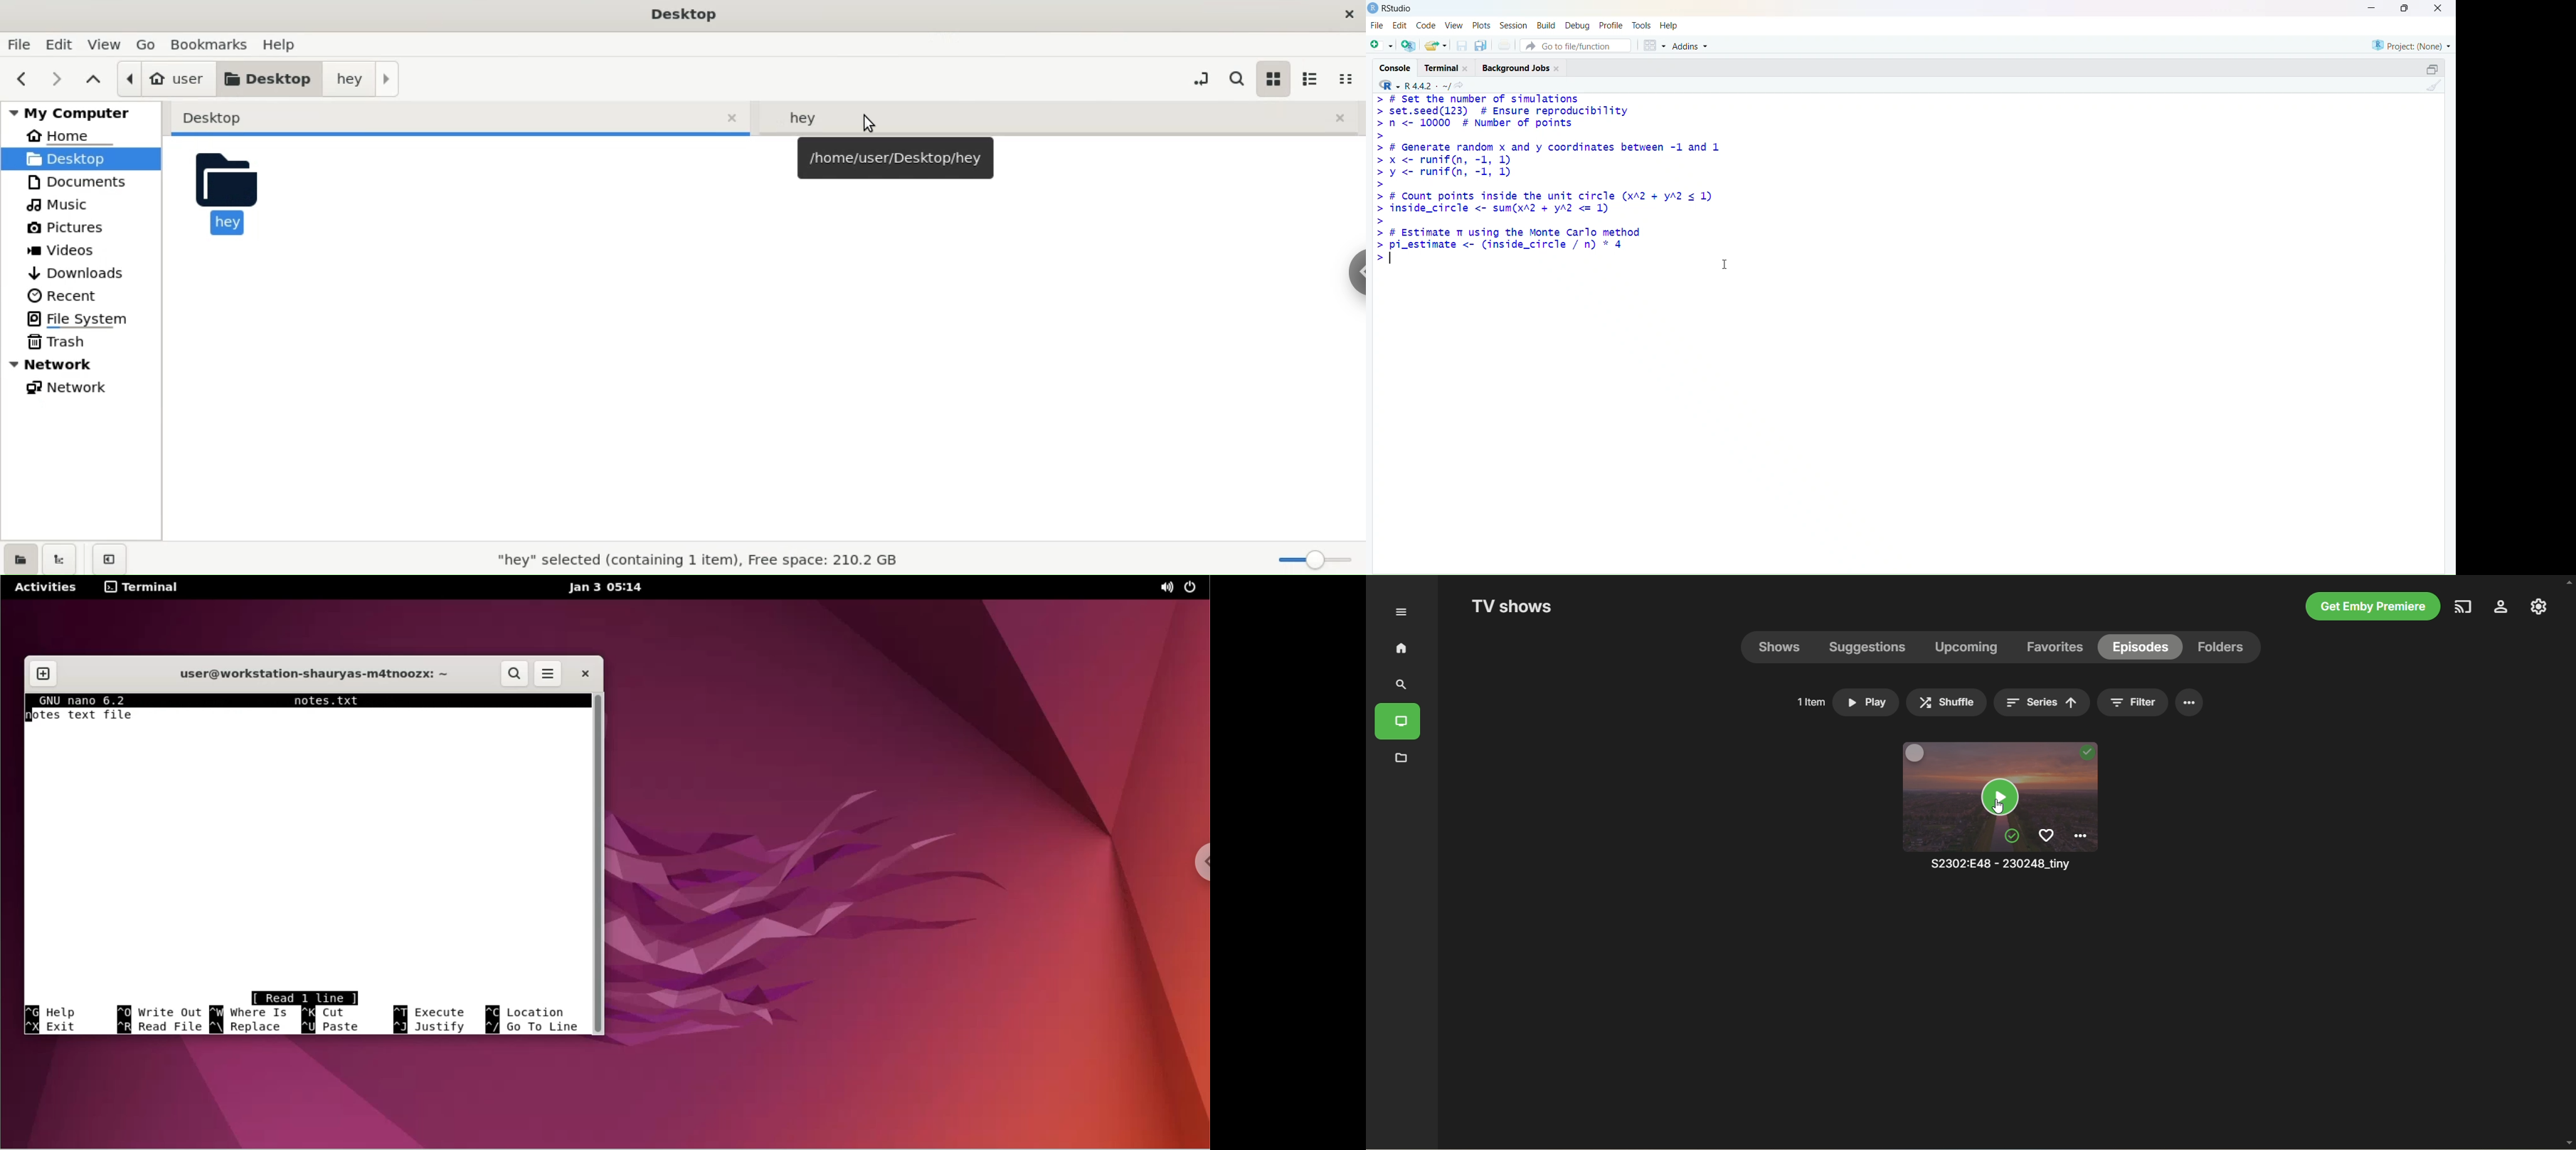 The width and height of the screenshot is (2576, 1176). I want to click on Debug, so click(1579, 24).